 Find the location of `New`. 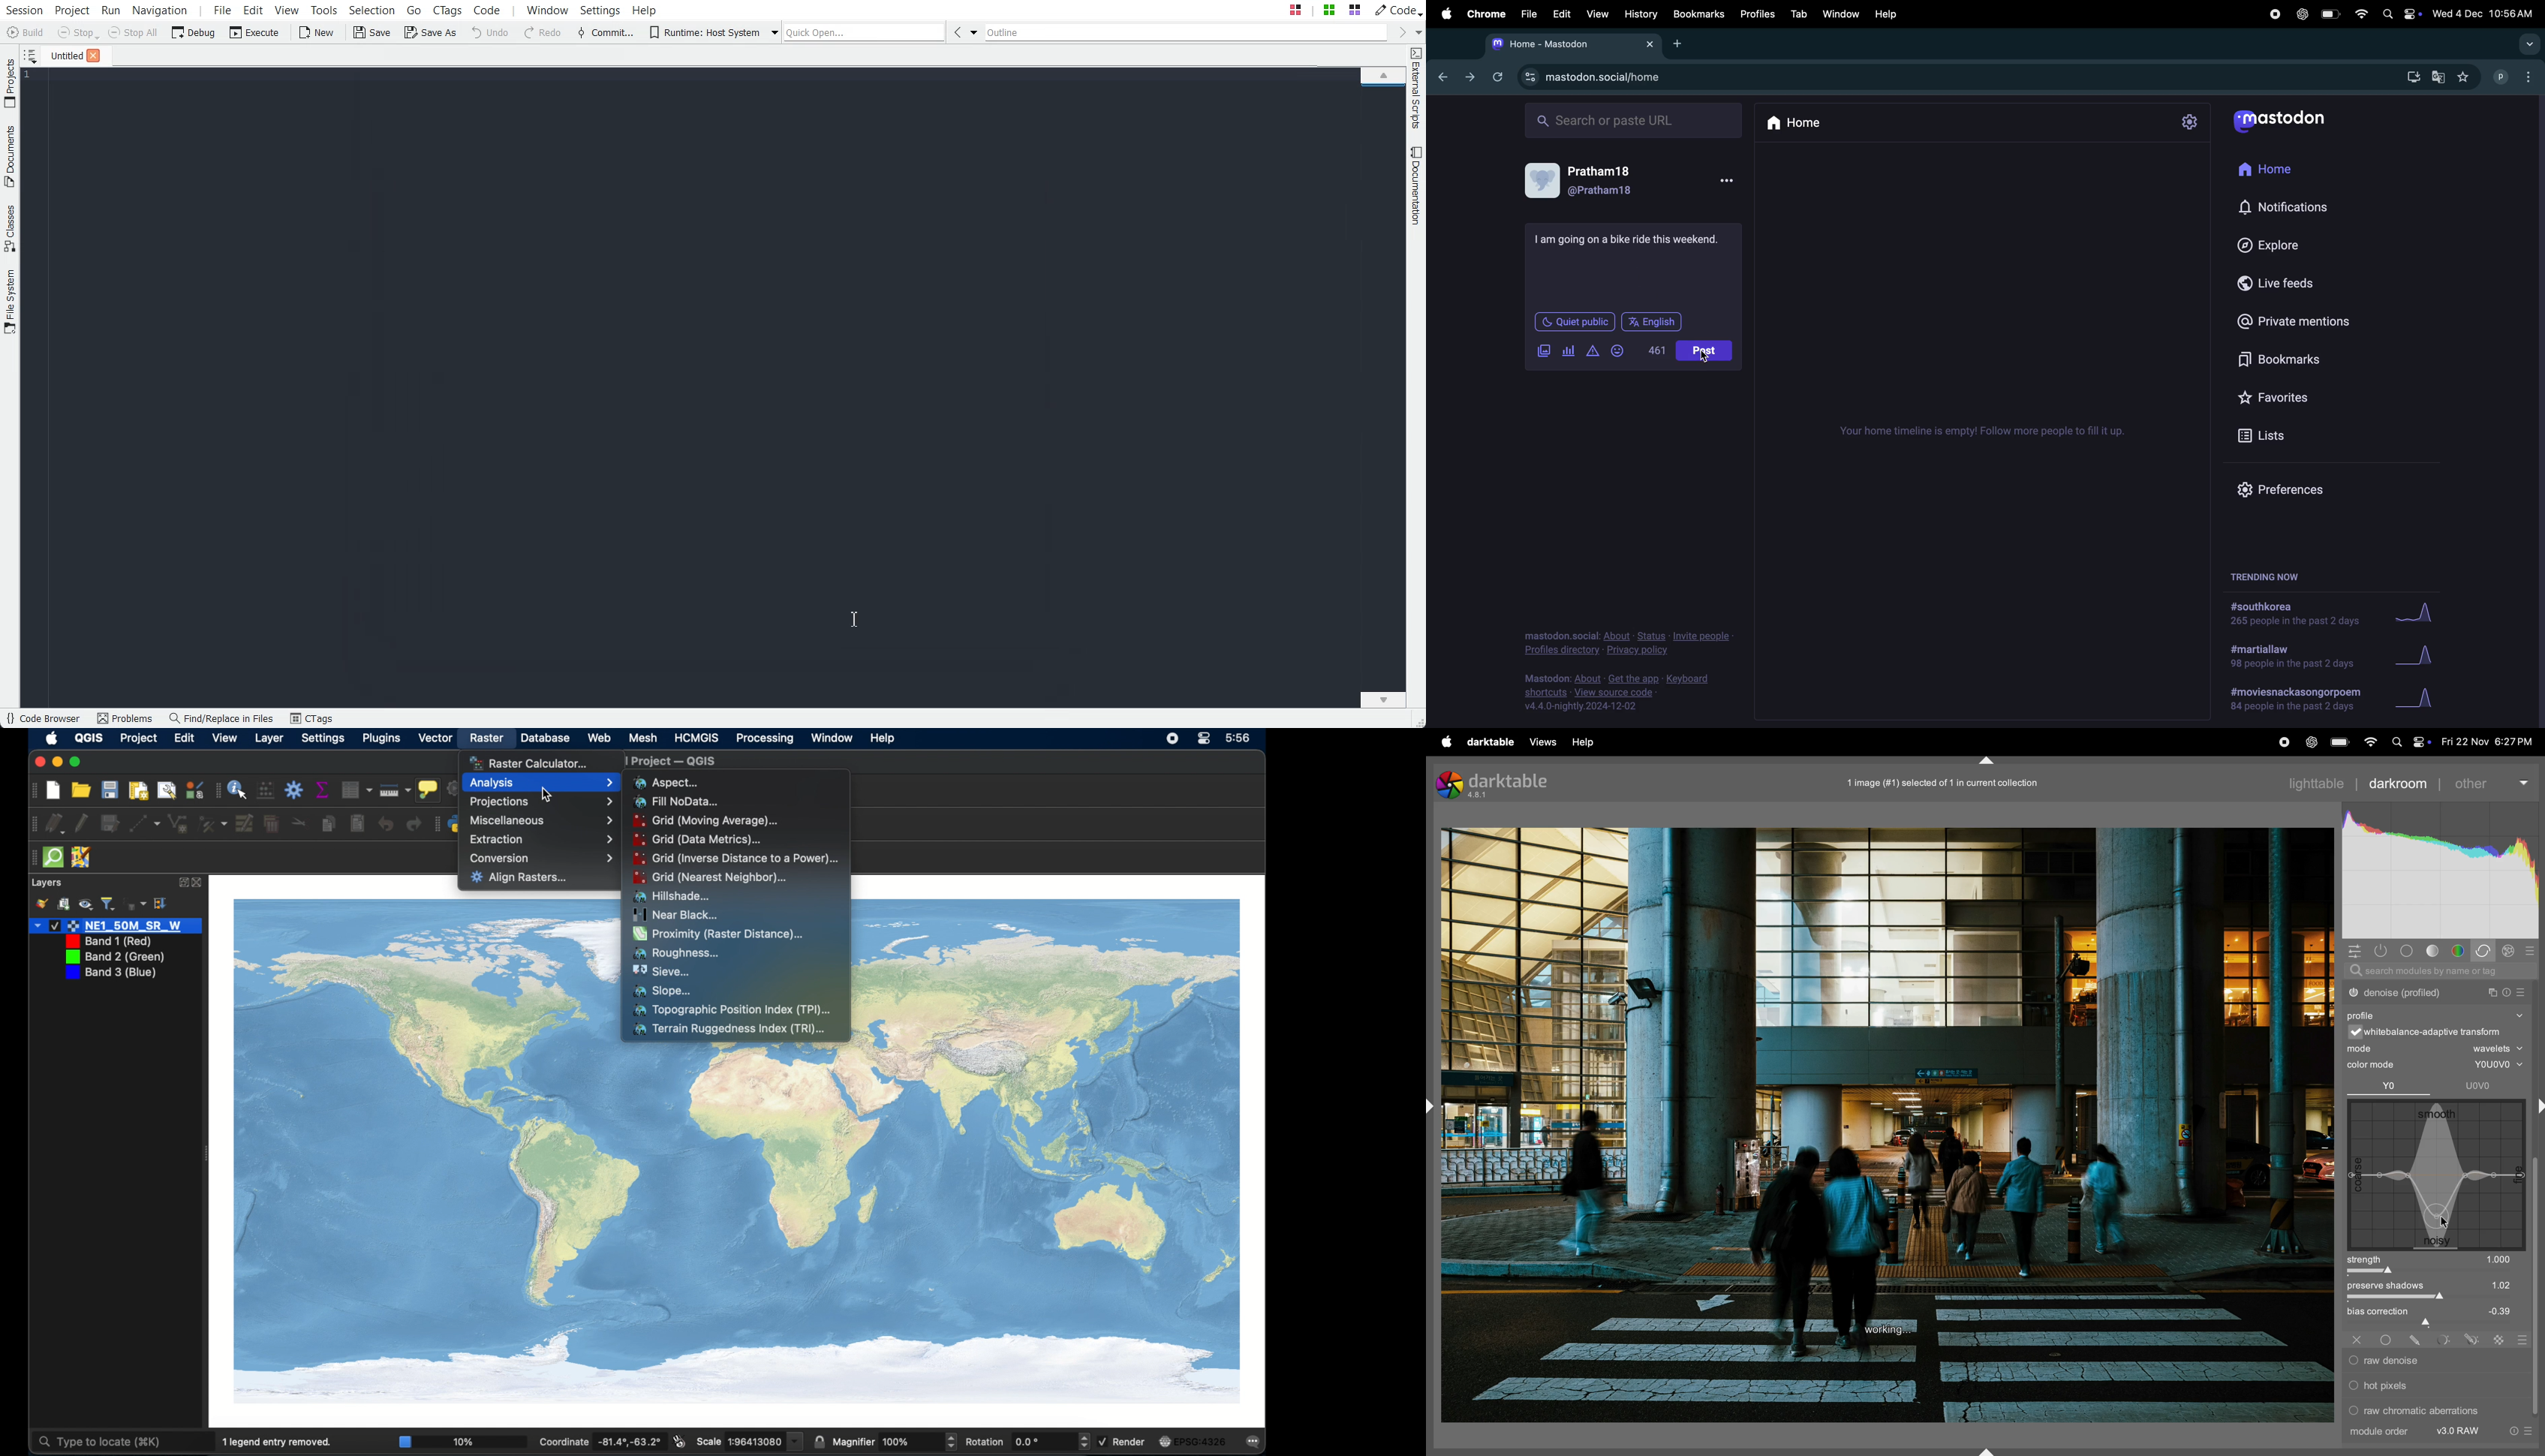

New is located at coordinates (315, 32).